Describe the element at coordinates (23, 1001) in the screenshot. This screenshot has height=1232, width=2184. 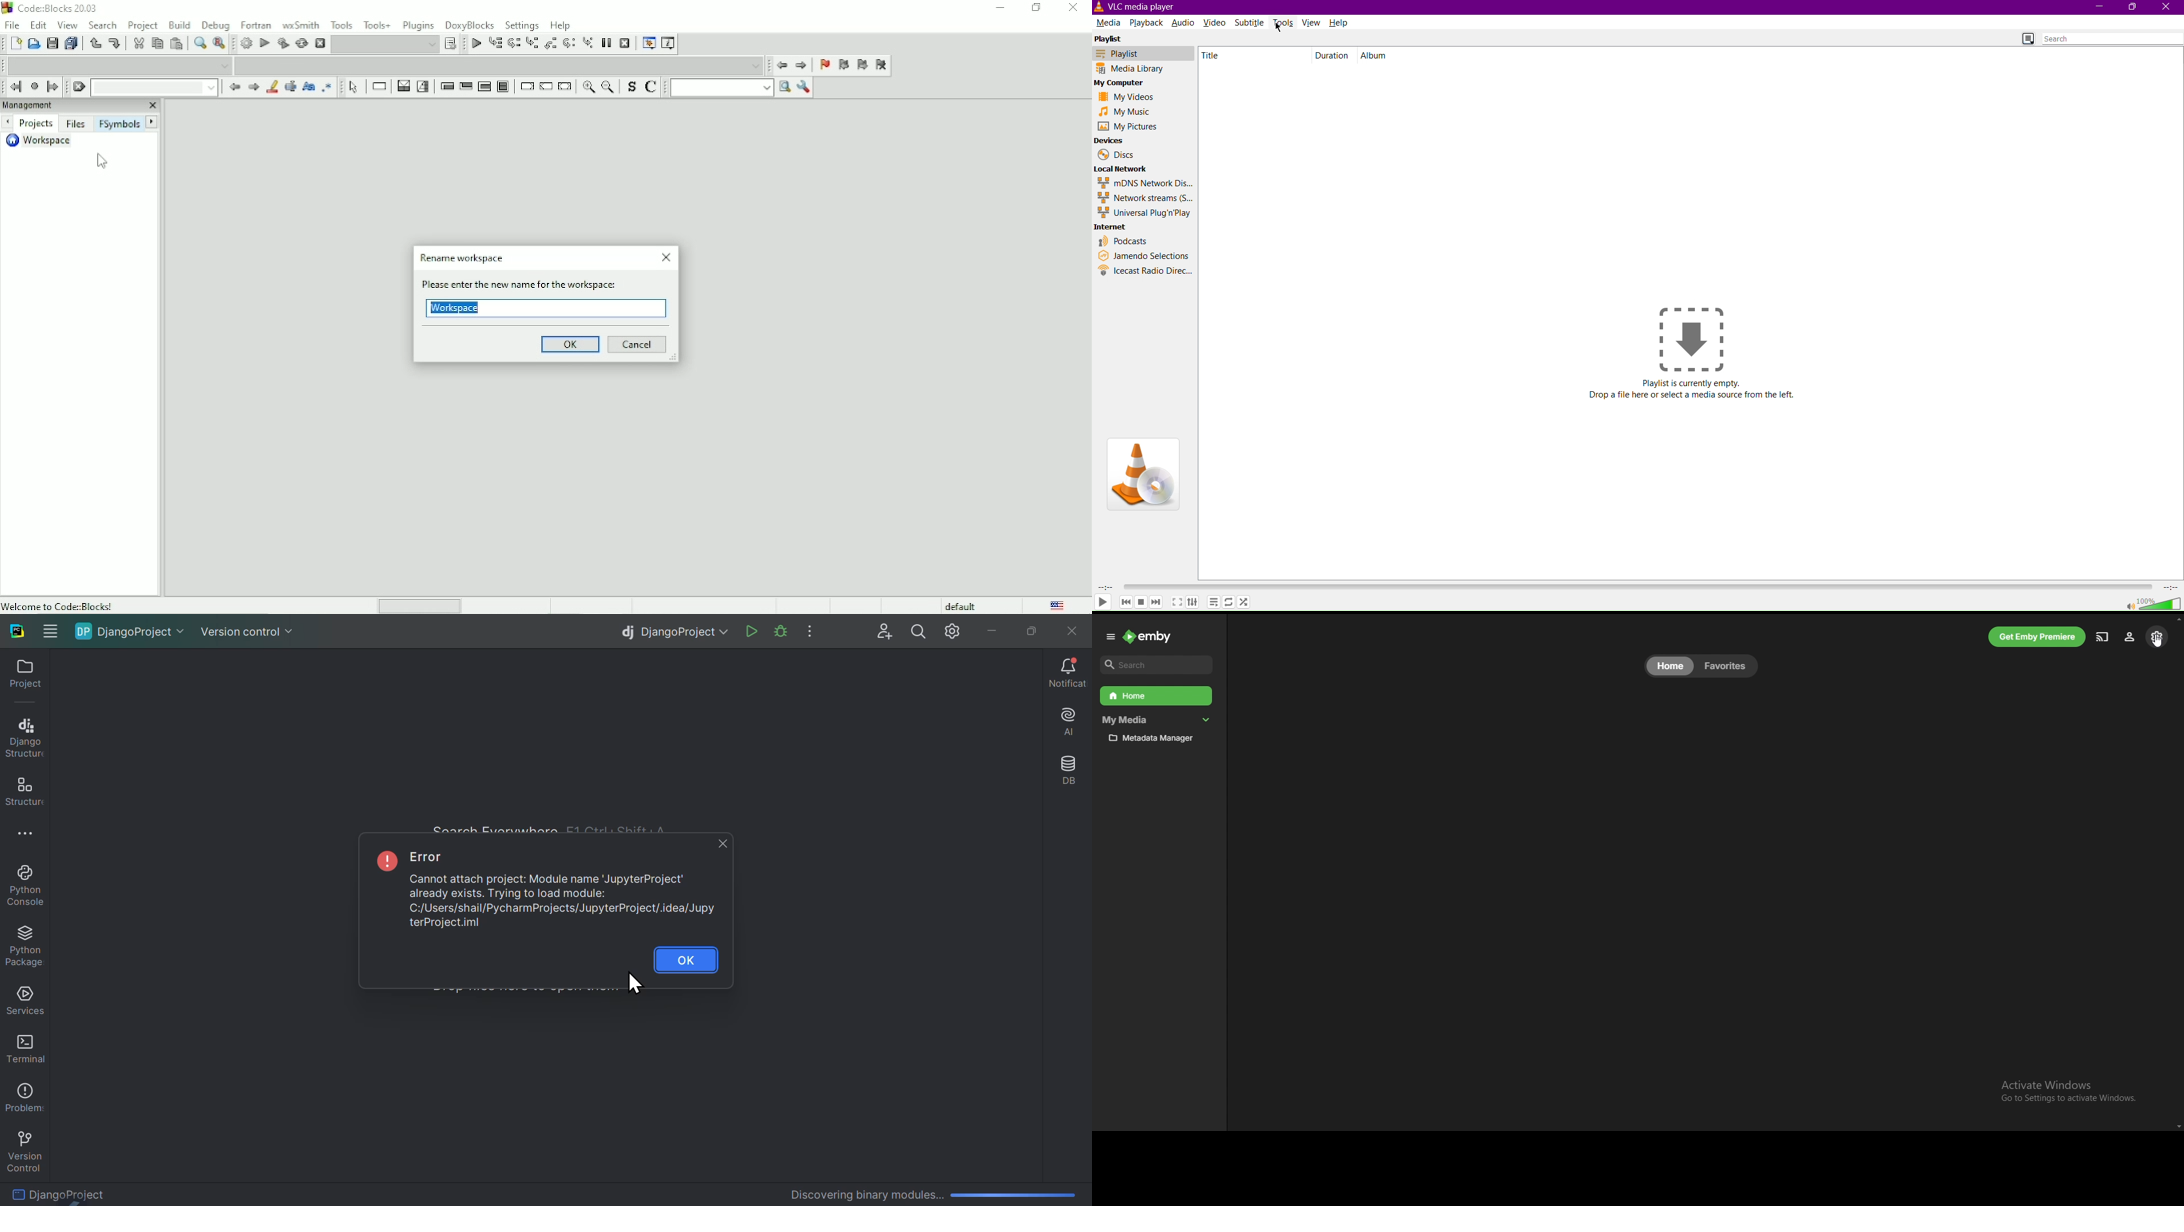
I see `Services` at that location.